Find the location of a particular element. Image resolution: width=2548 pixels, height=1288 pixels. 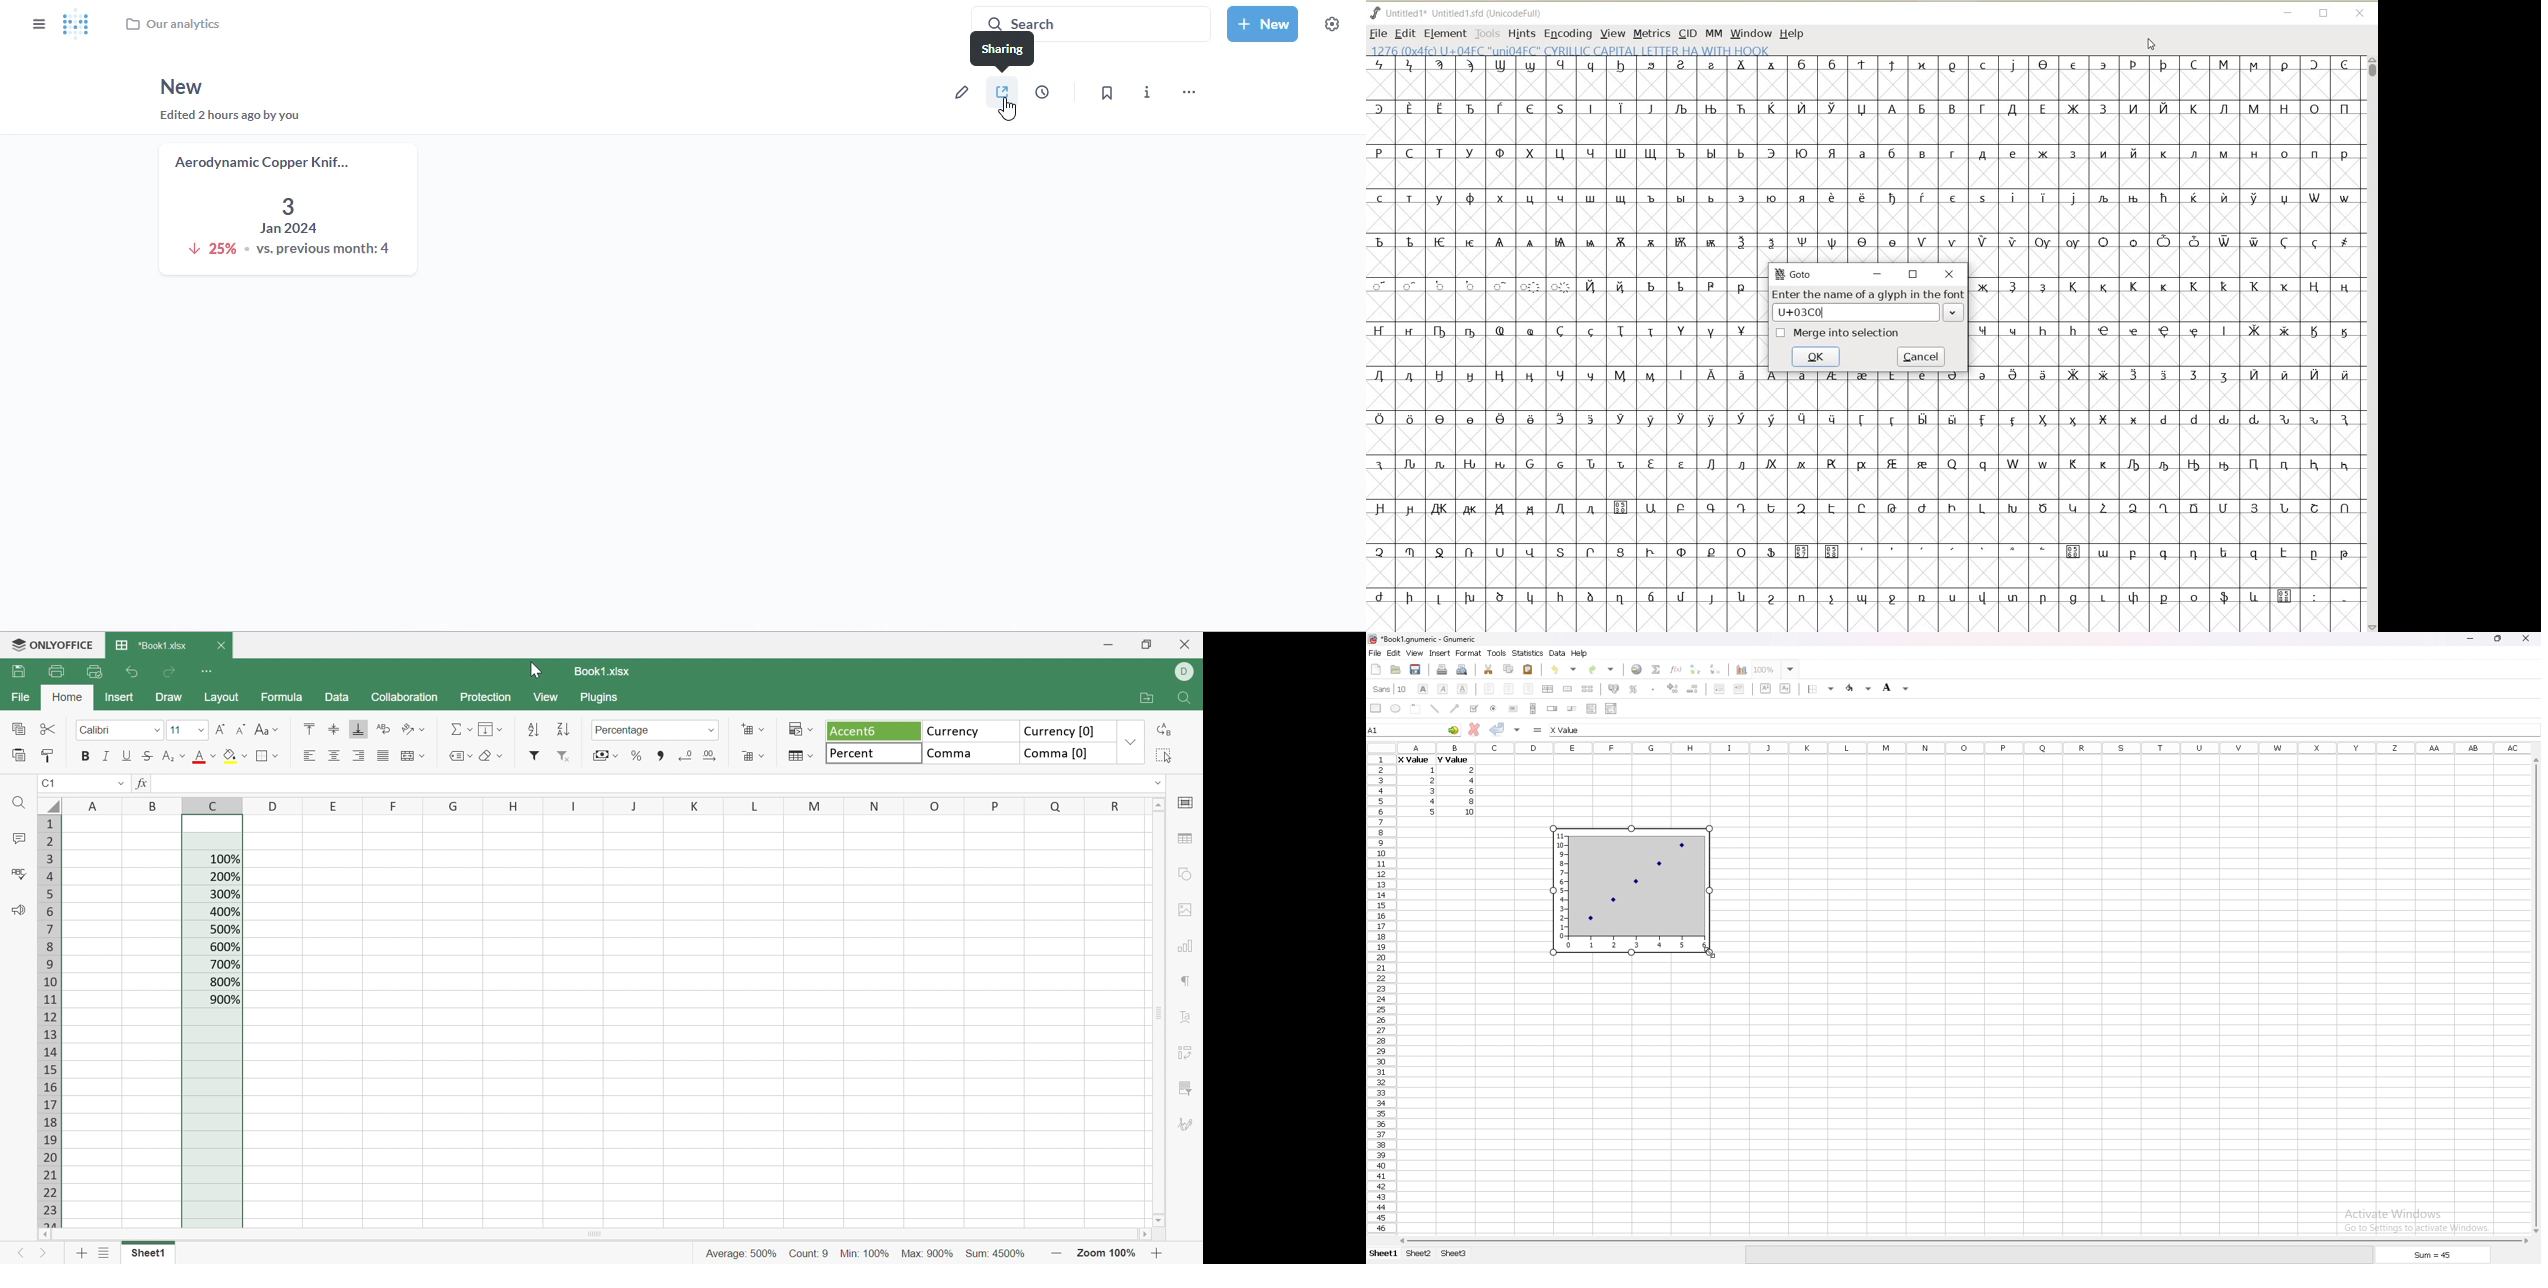

HELP is located at coordinates (1793, 33).